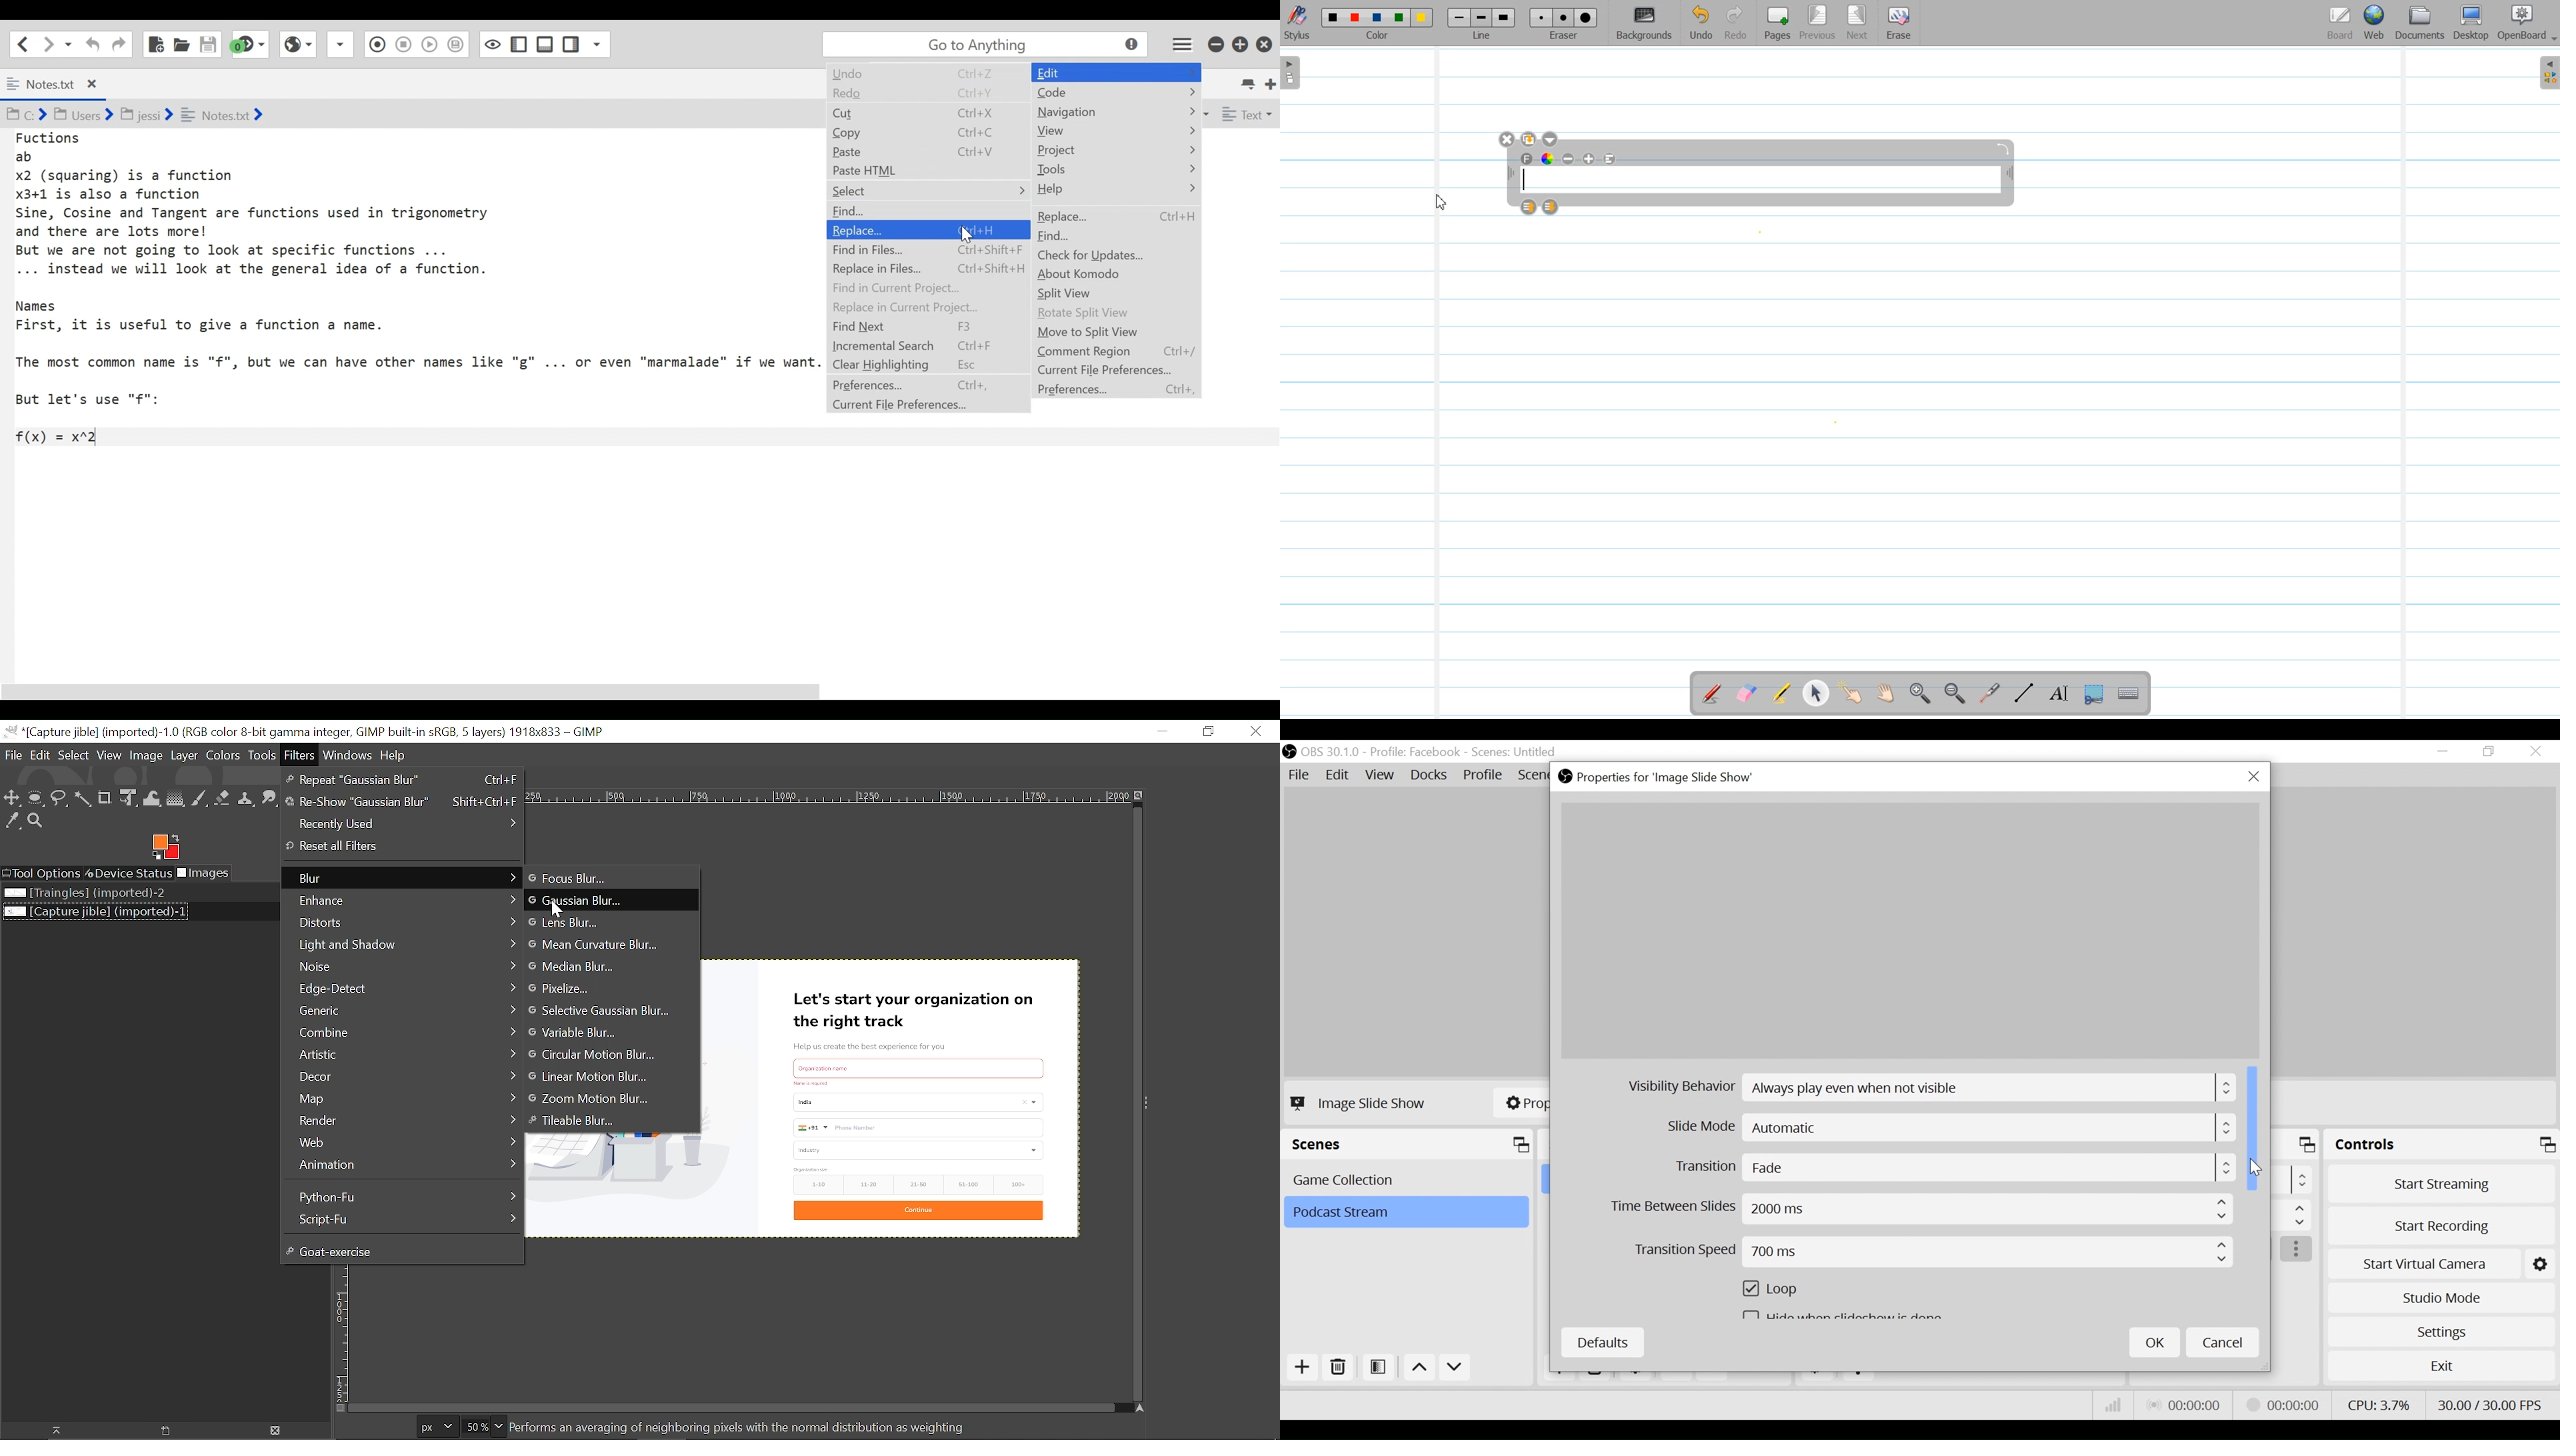  What do you see at coordinates (2441, 1369) in the screenshot?
I see `Exit` at bounding box center [2441, 1369].